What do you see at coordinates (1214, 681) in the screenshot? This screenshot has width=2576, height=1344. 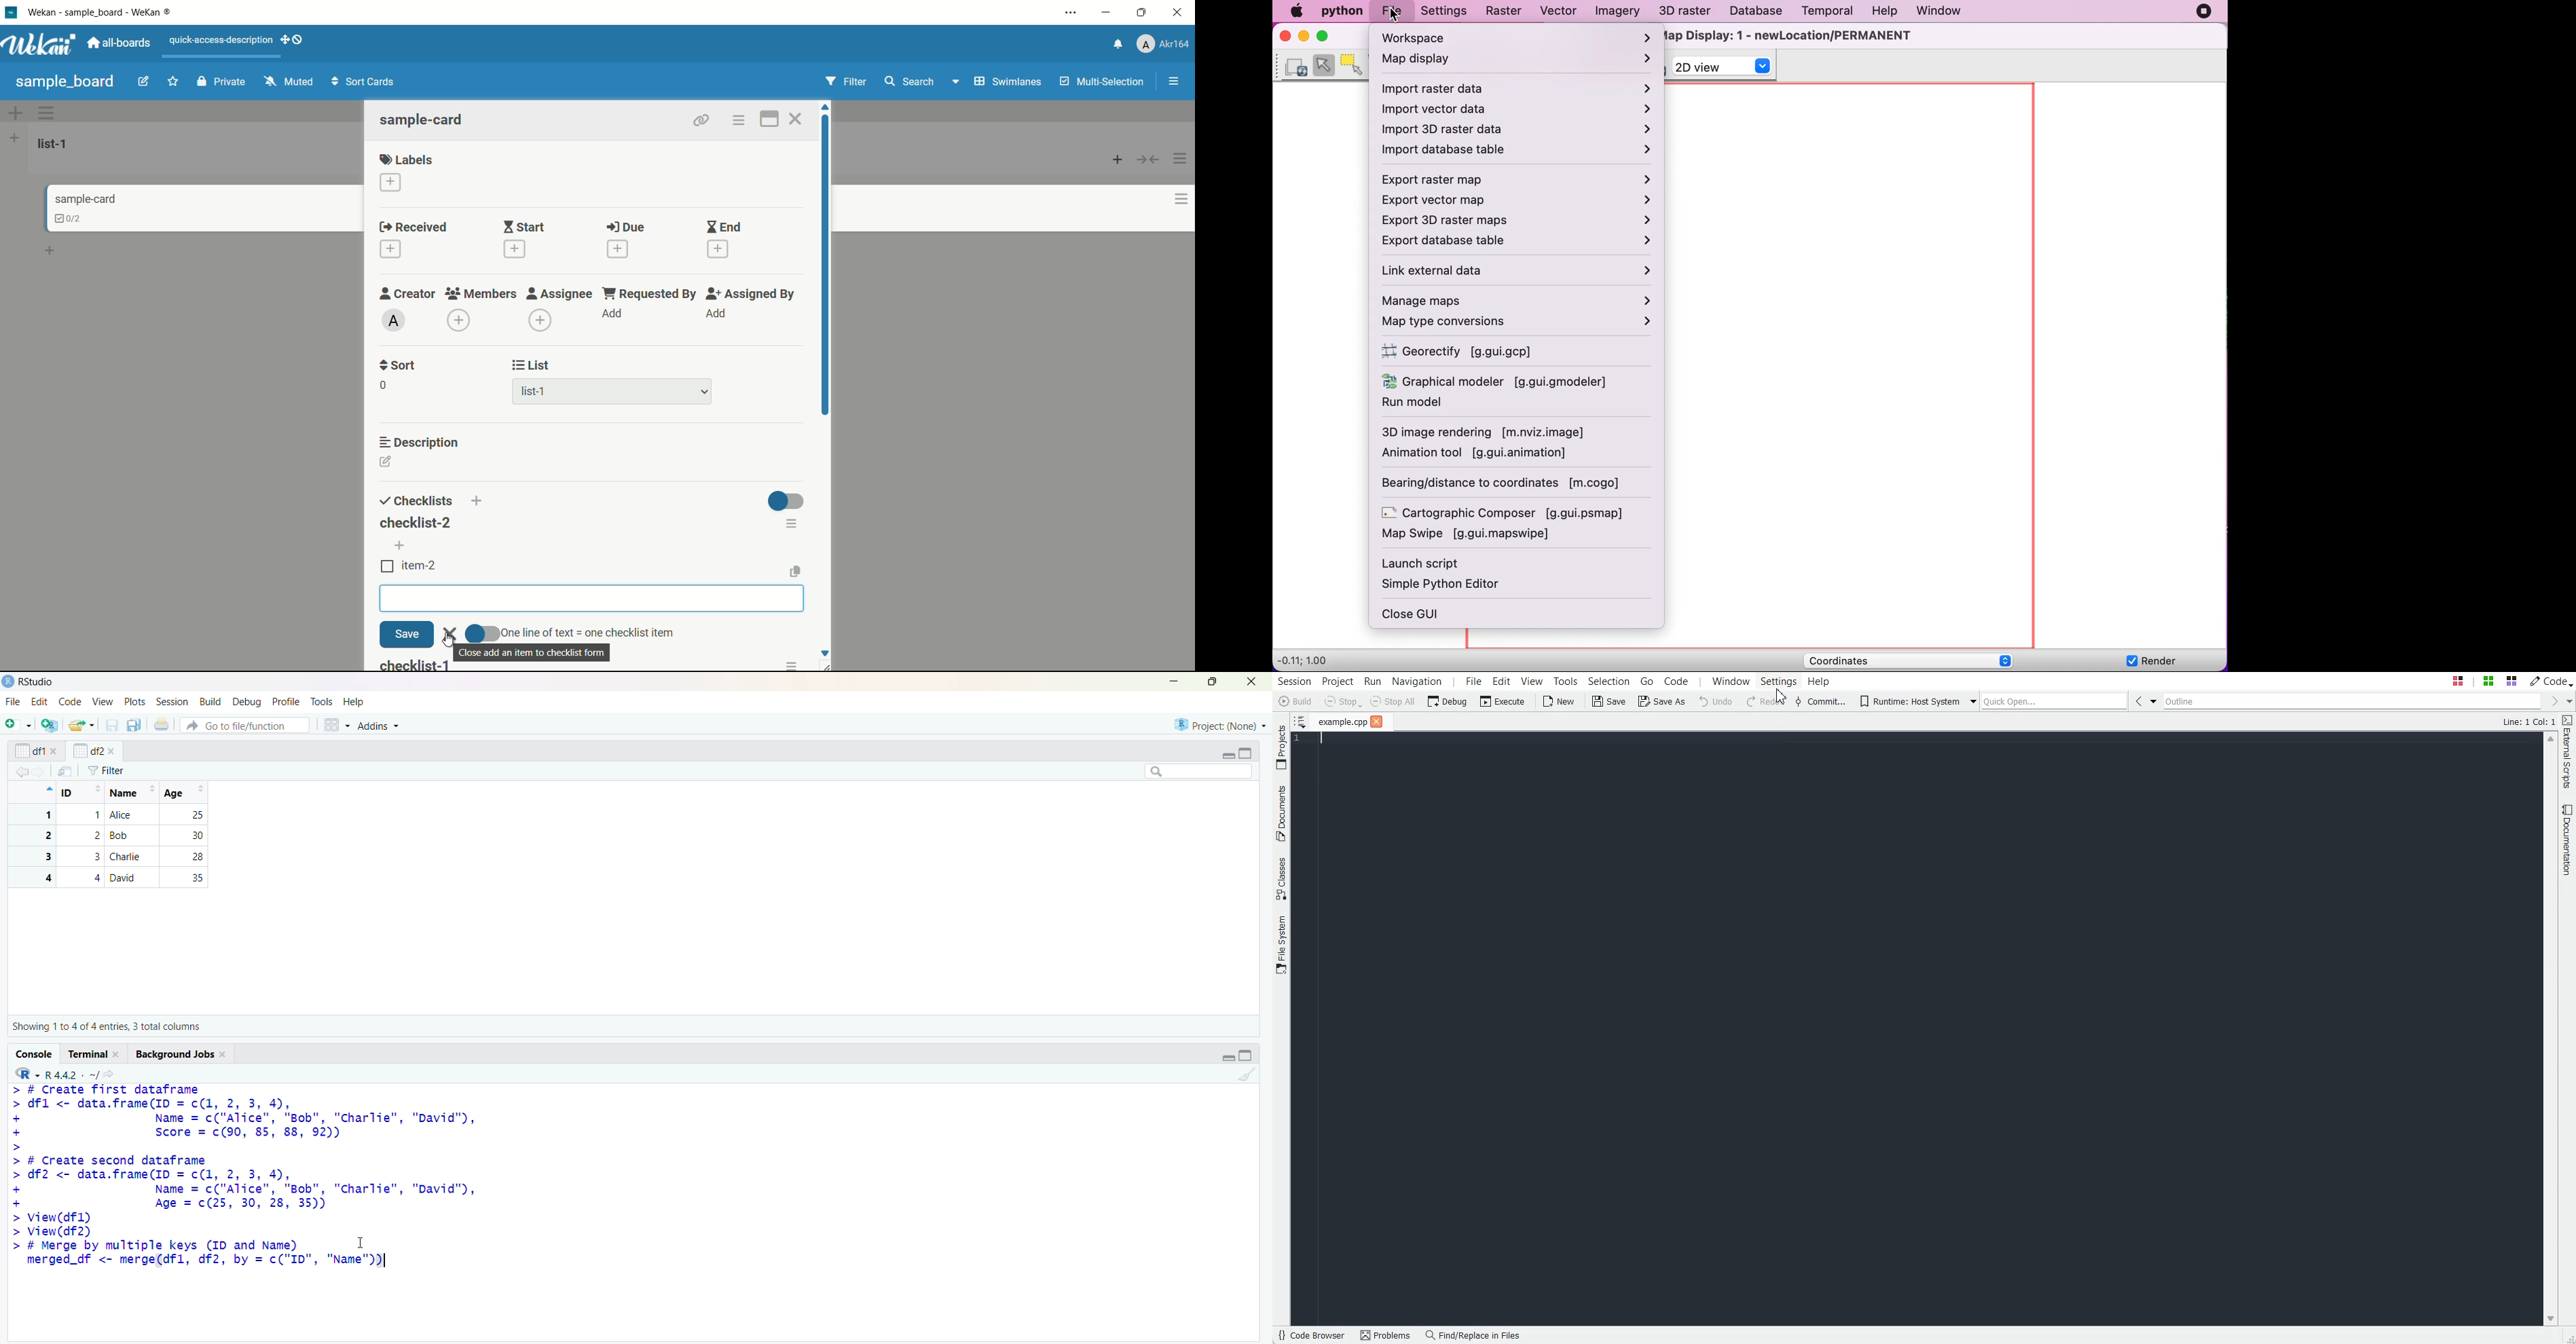 I see `maximize` at bounding box center [1214, 681].